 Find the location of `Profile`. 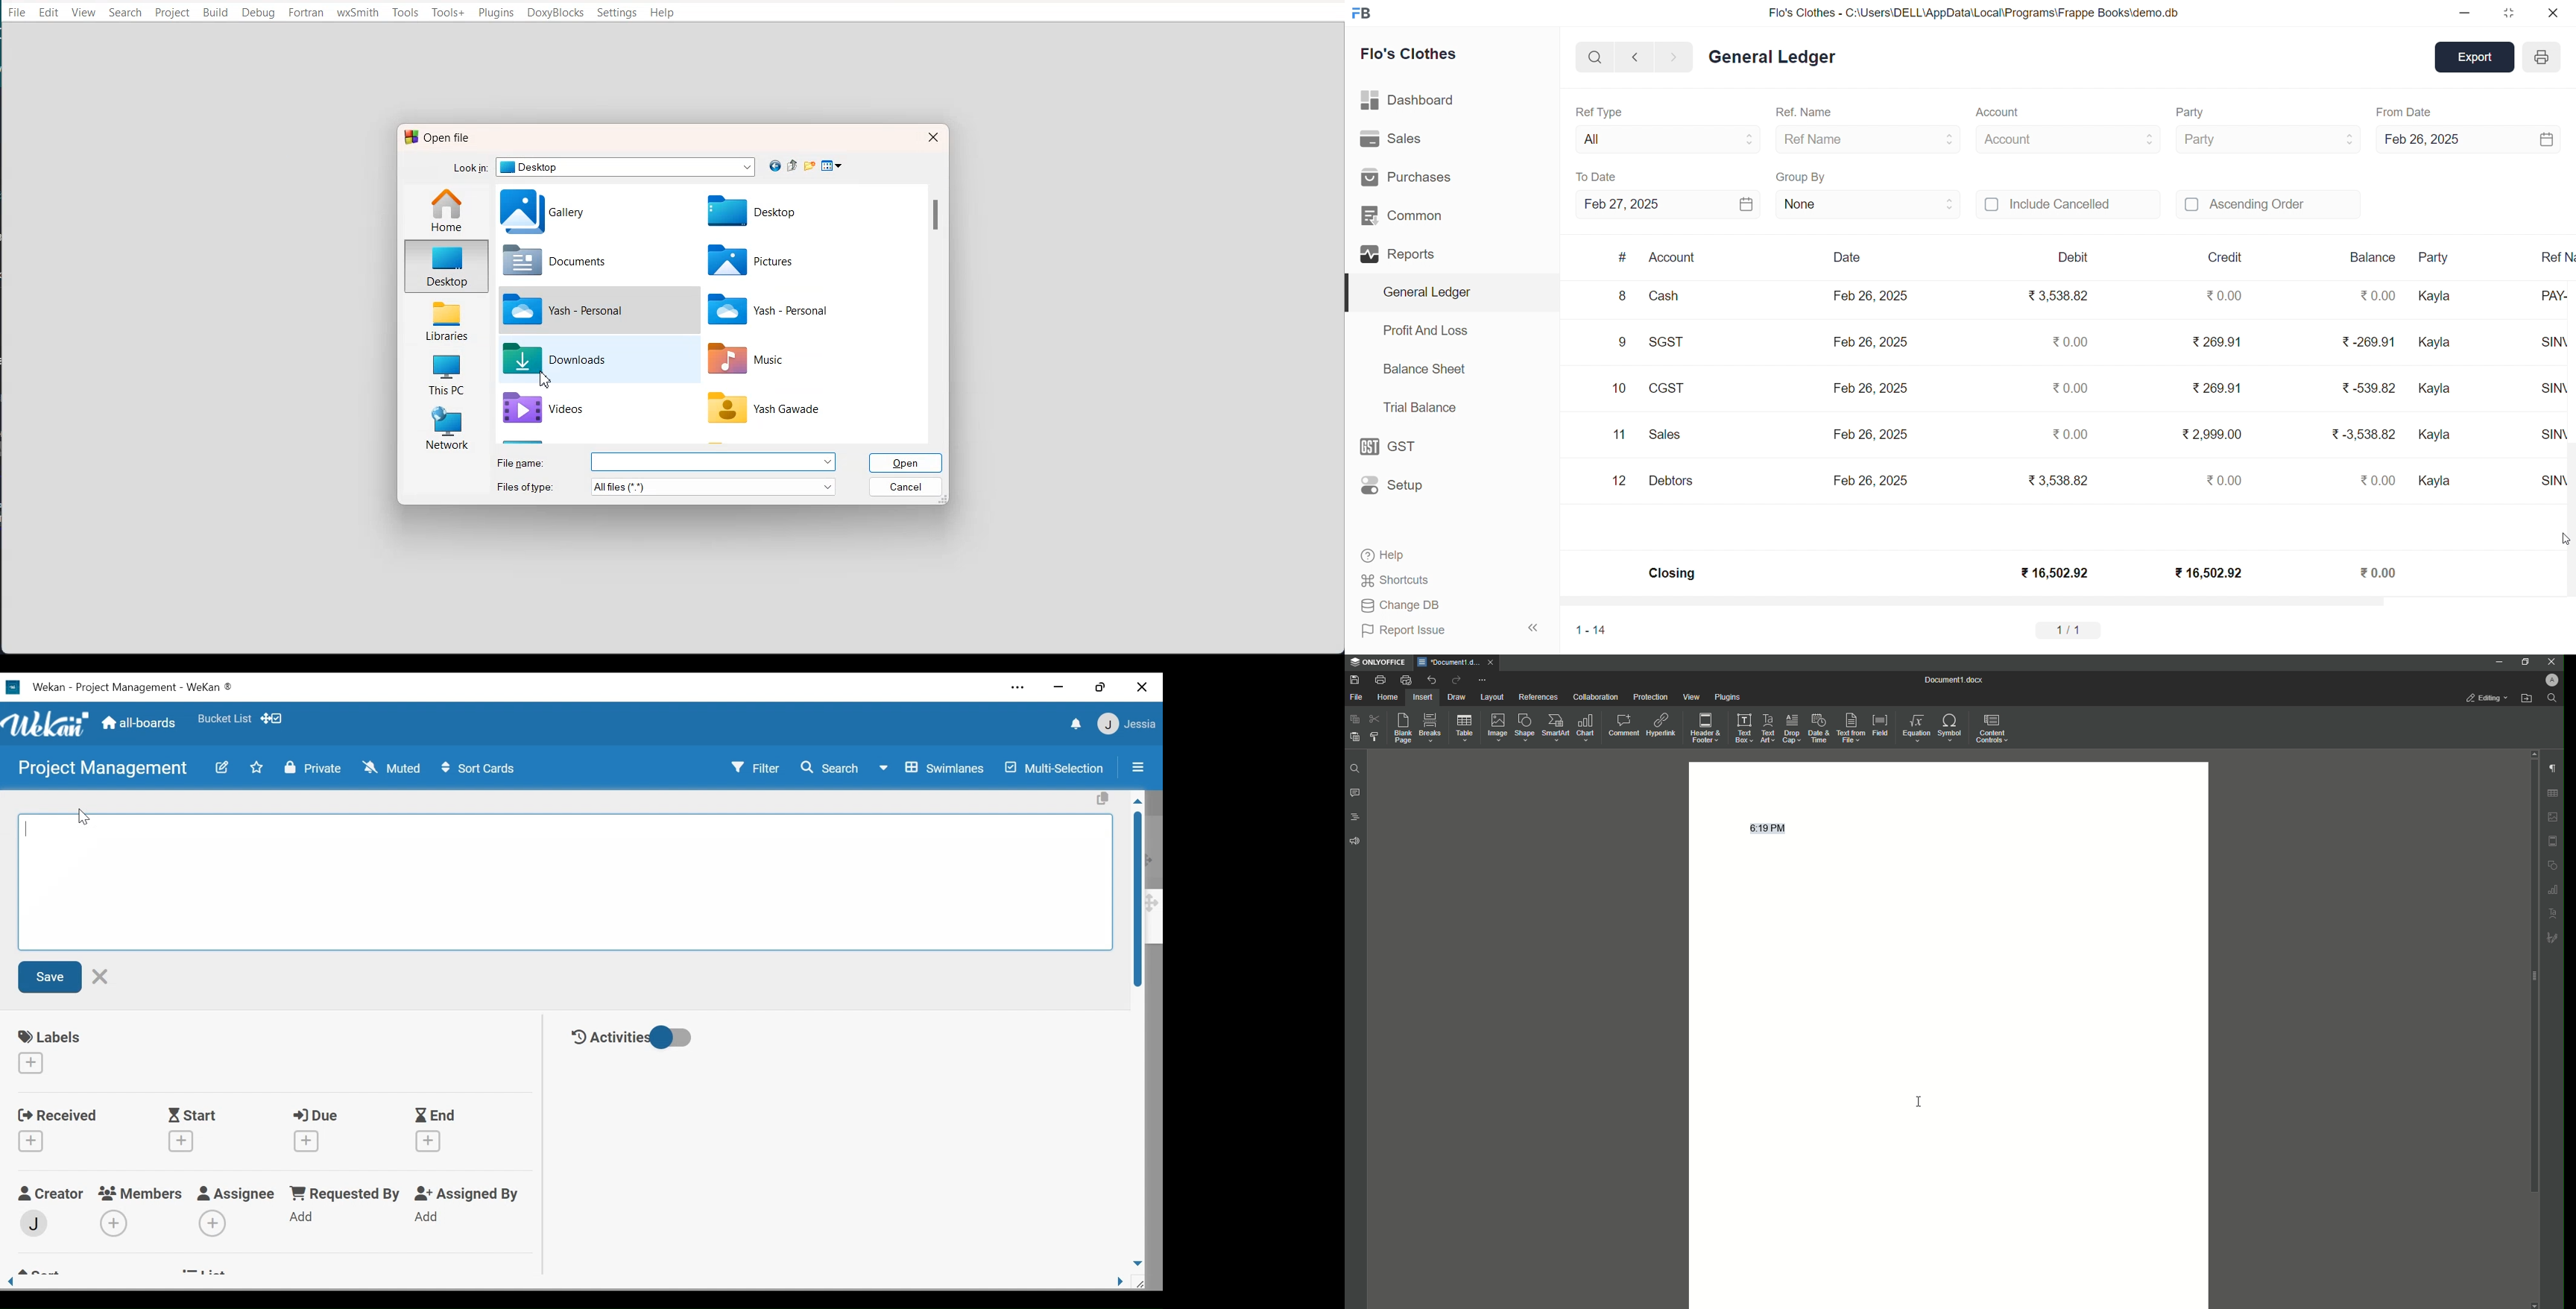

Profile is located at coordinates (2550, 679).